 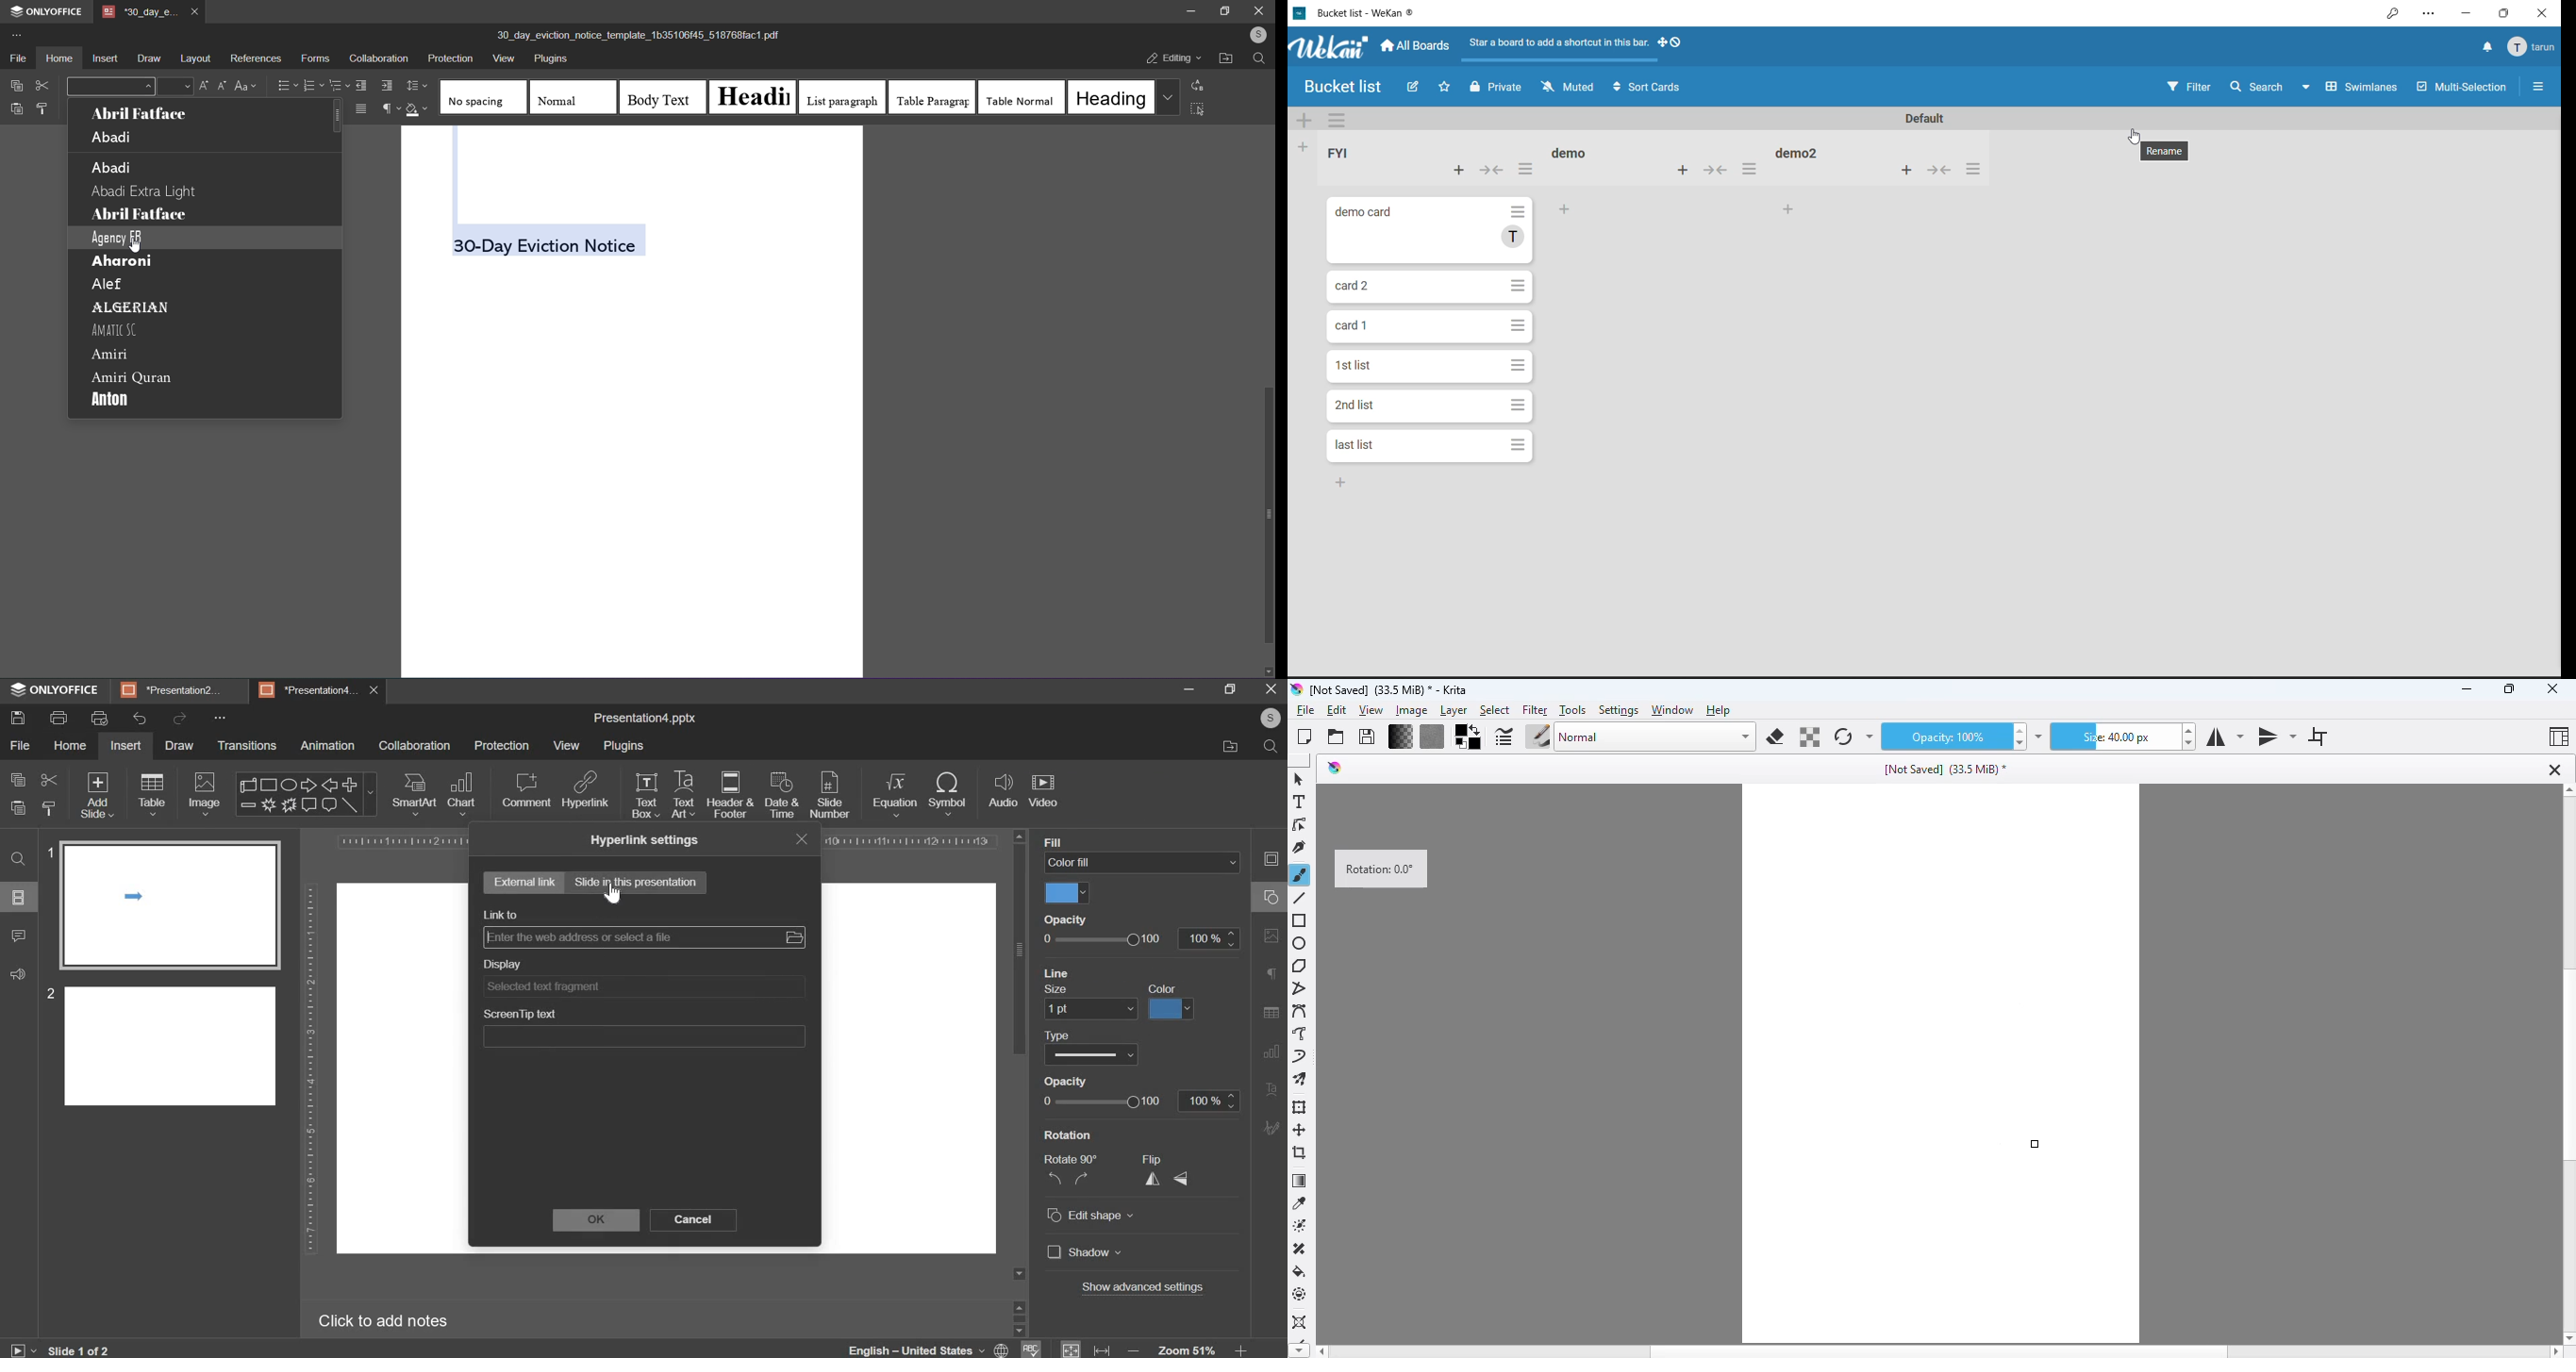 I want to click on file title, so click(x=1355, y=13).